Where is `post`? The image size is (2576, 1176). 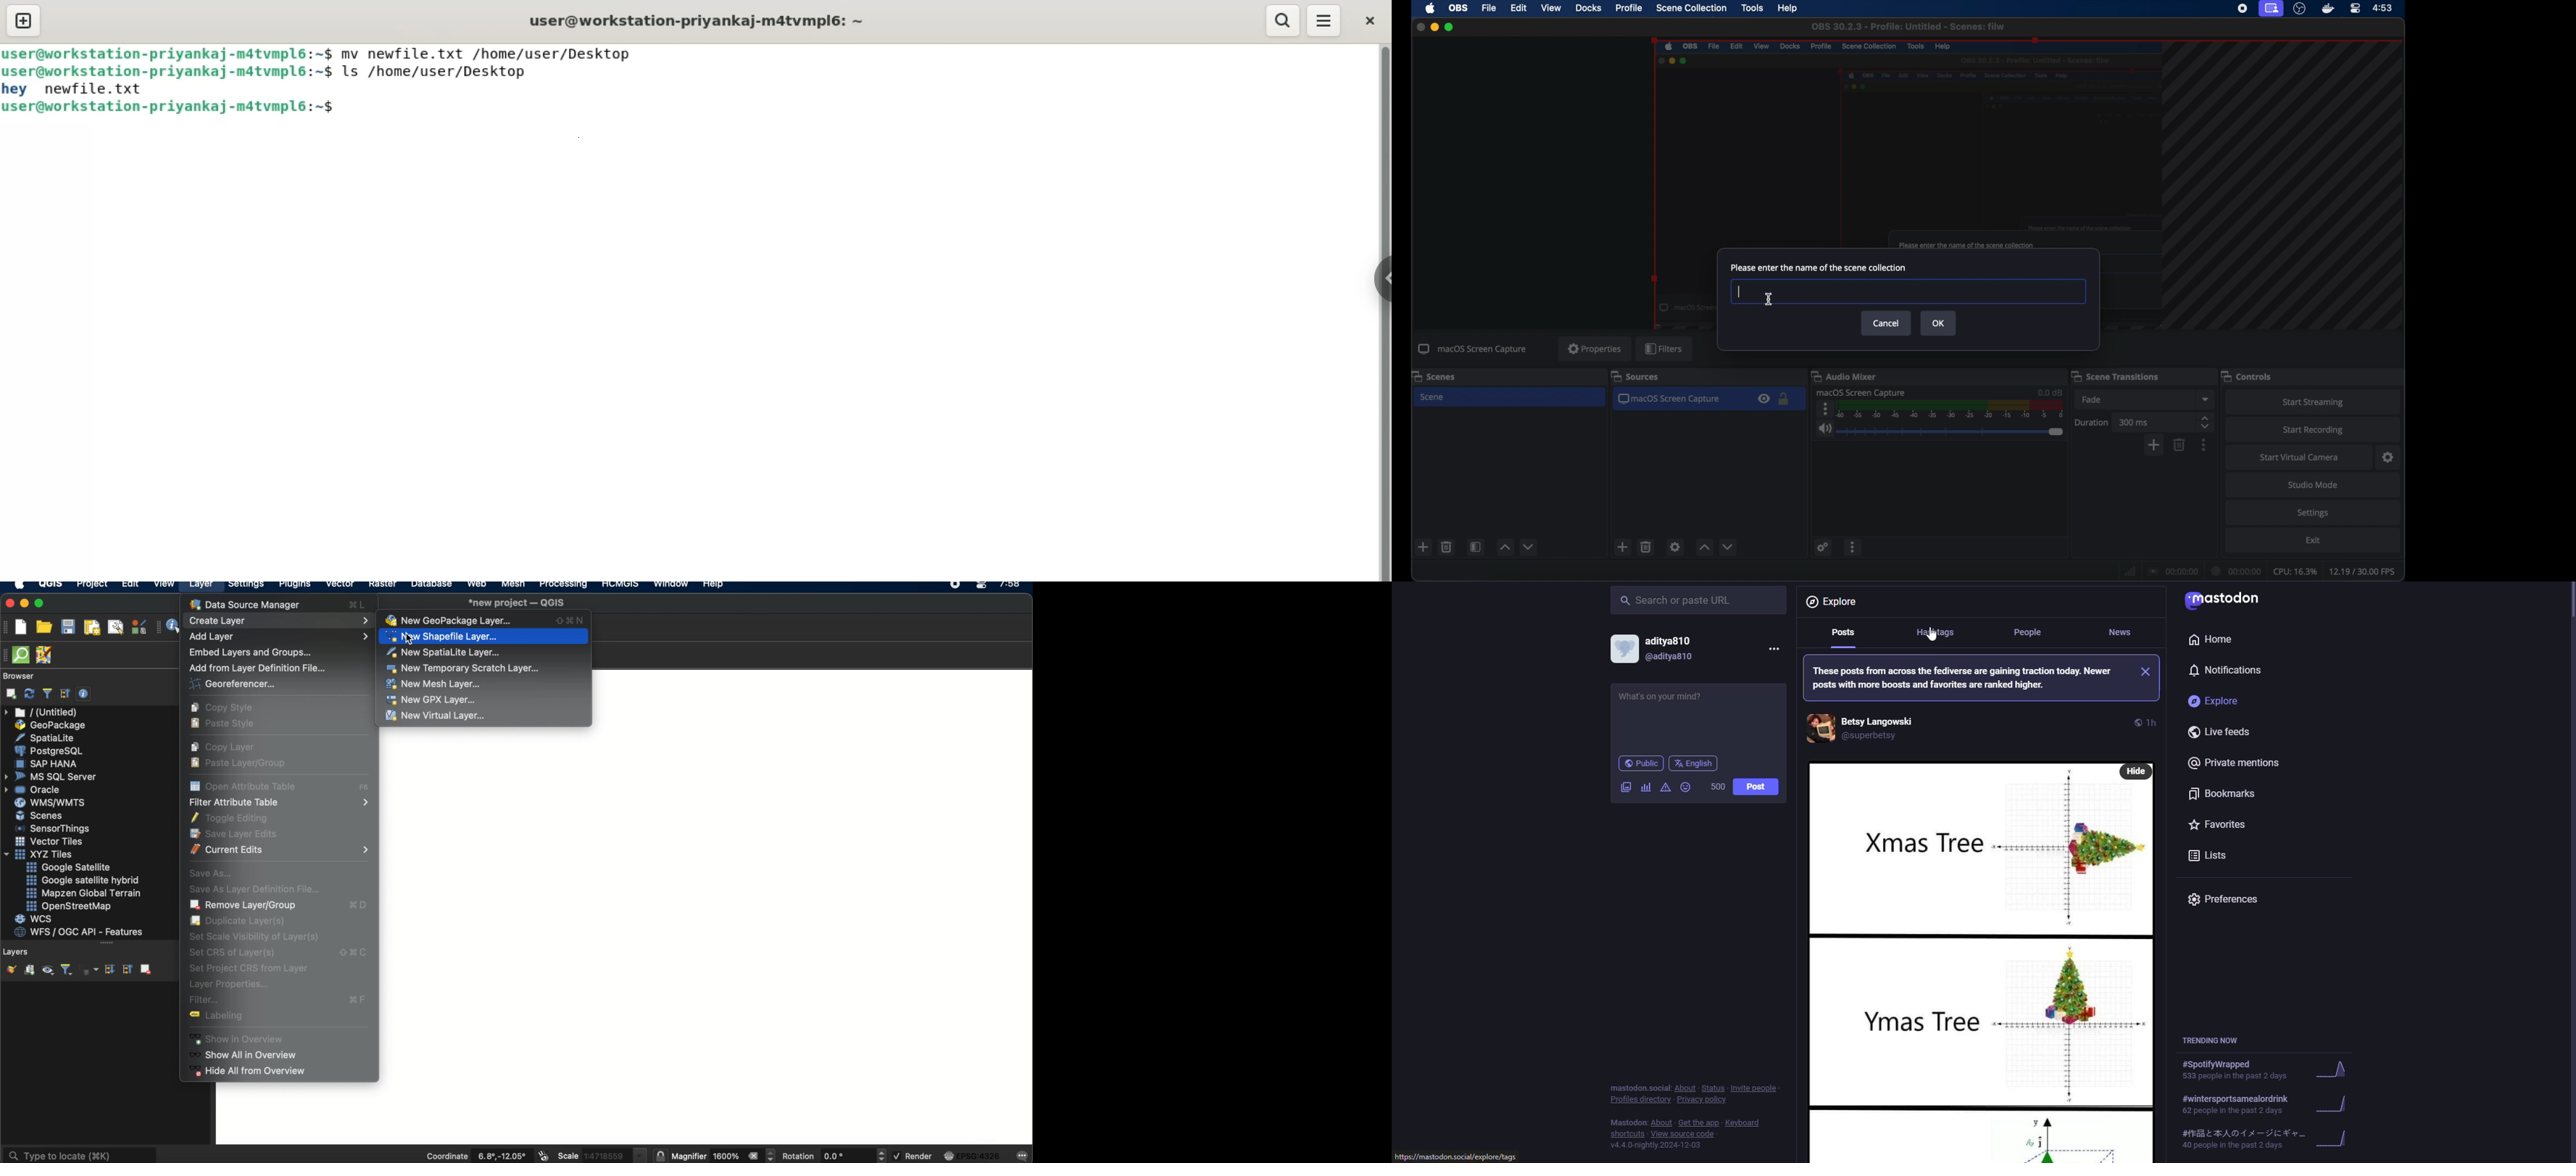
post is located at coordinates (1982, 855).